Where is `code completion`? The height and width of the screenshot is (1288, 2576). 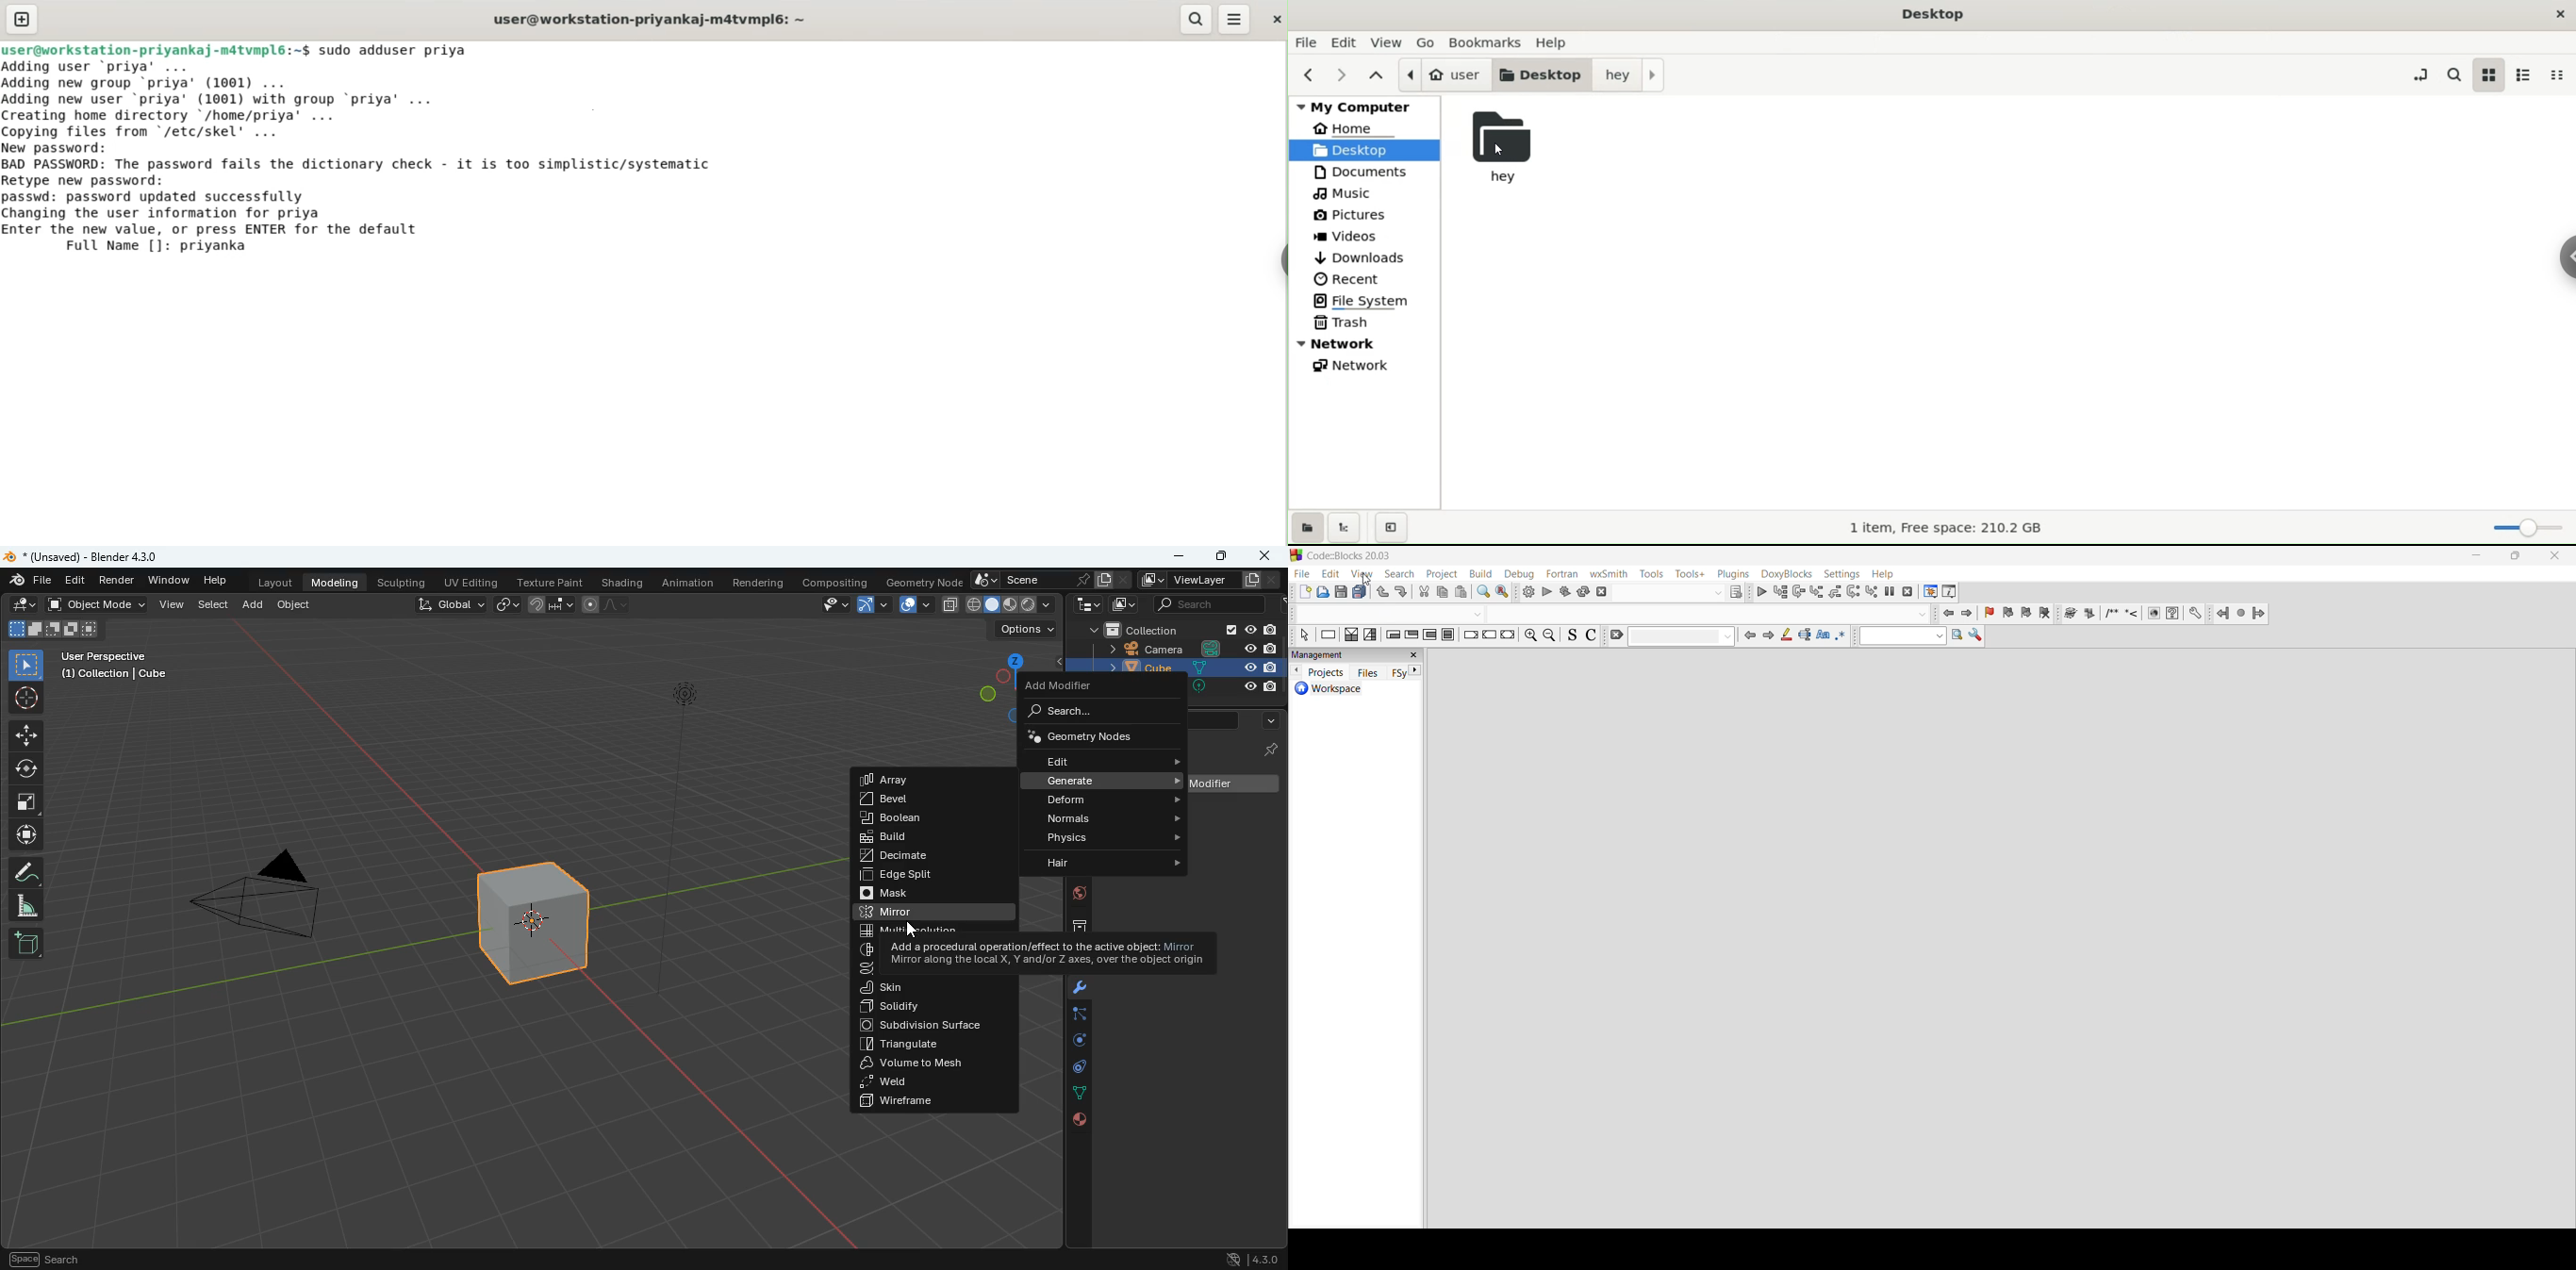
code completion is located at coordinates (1611, 614).